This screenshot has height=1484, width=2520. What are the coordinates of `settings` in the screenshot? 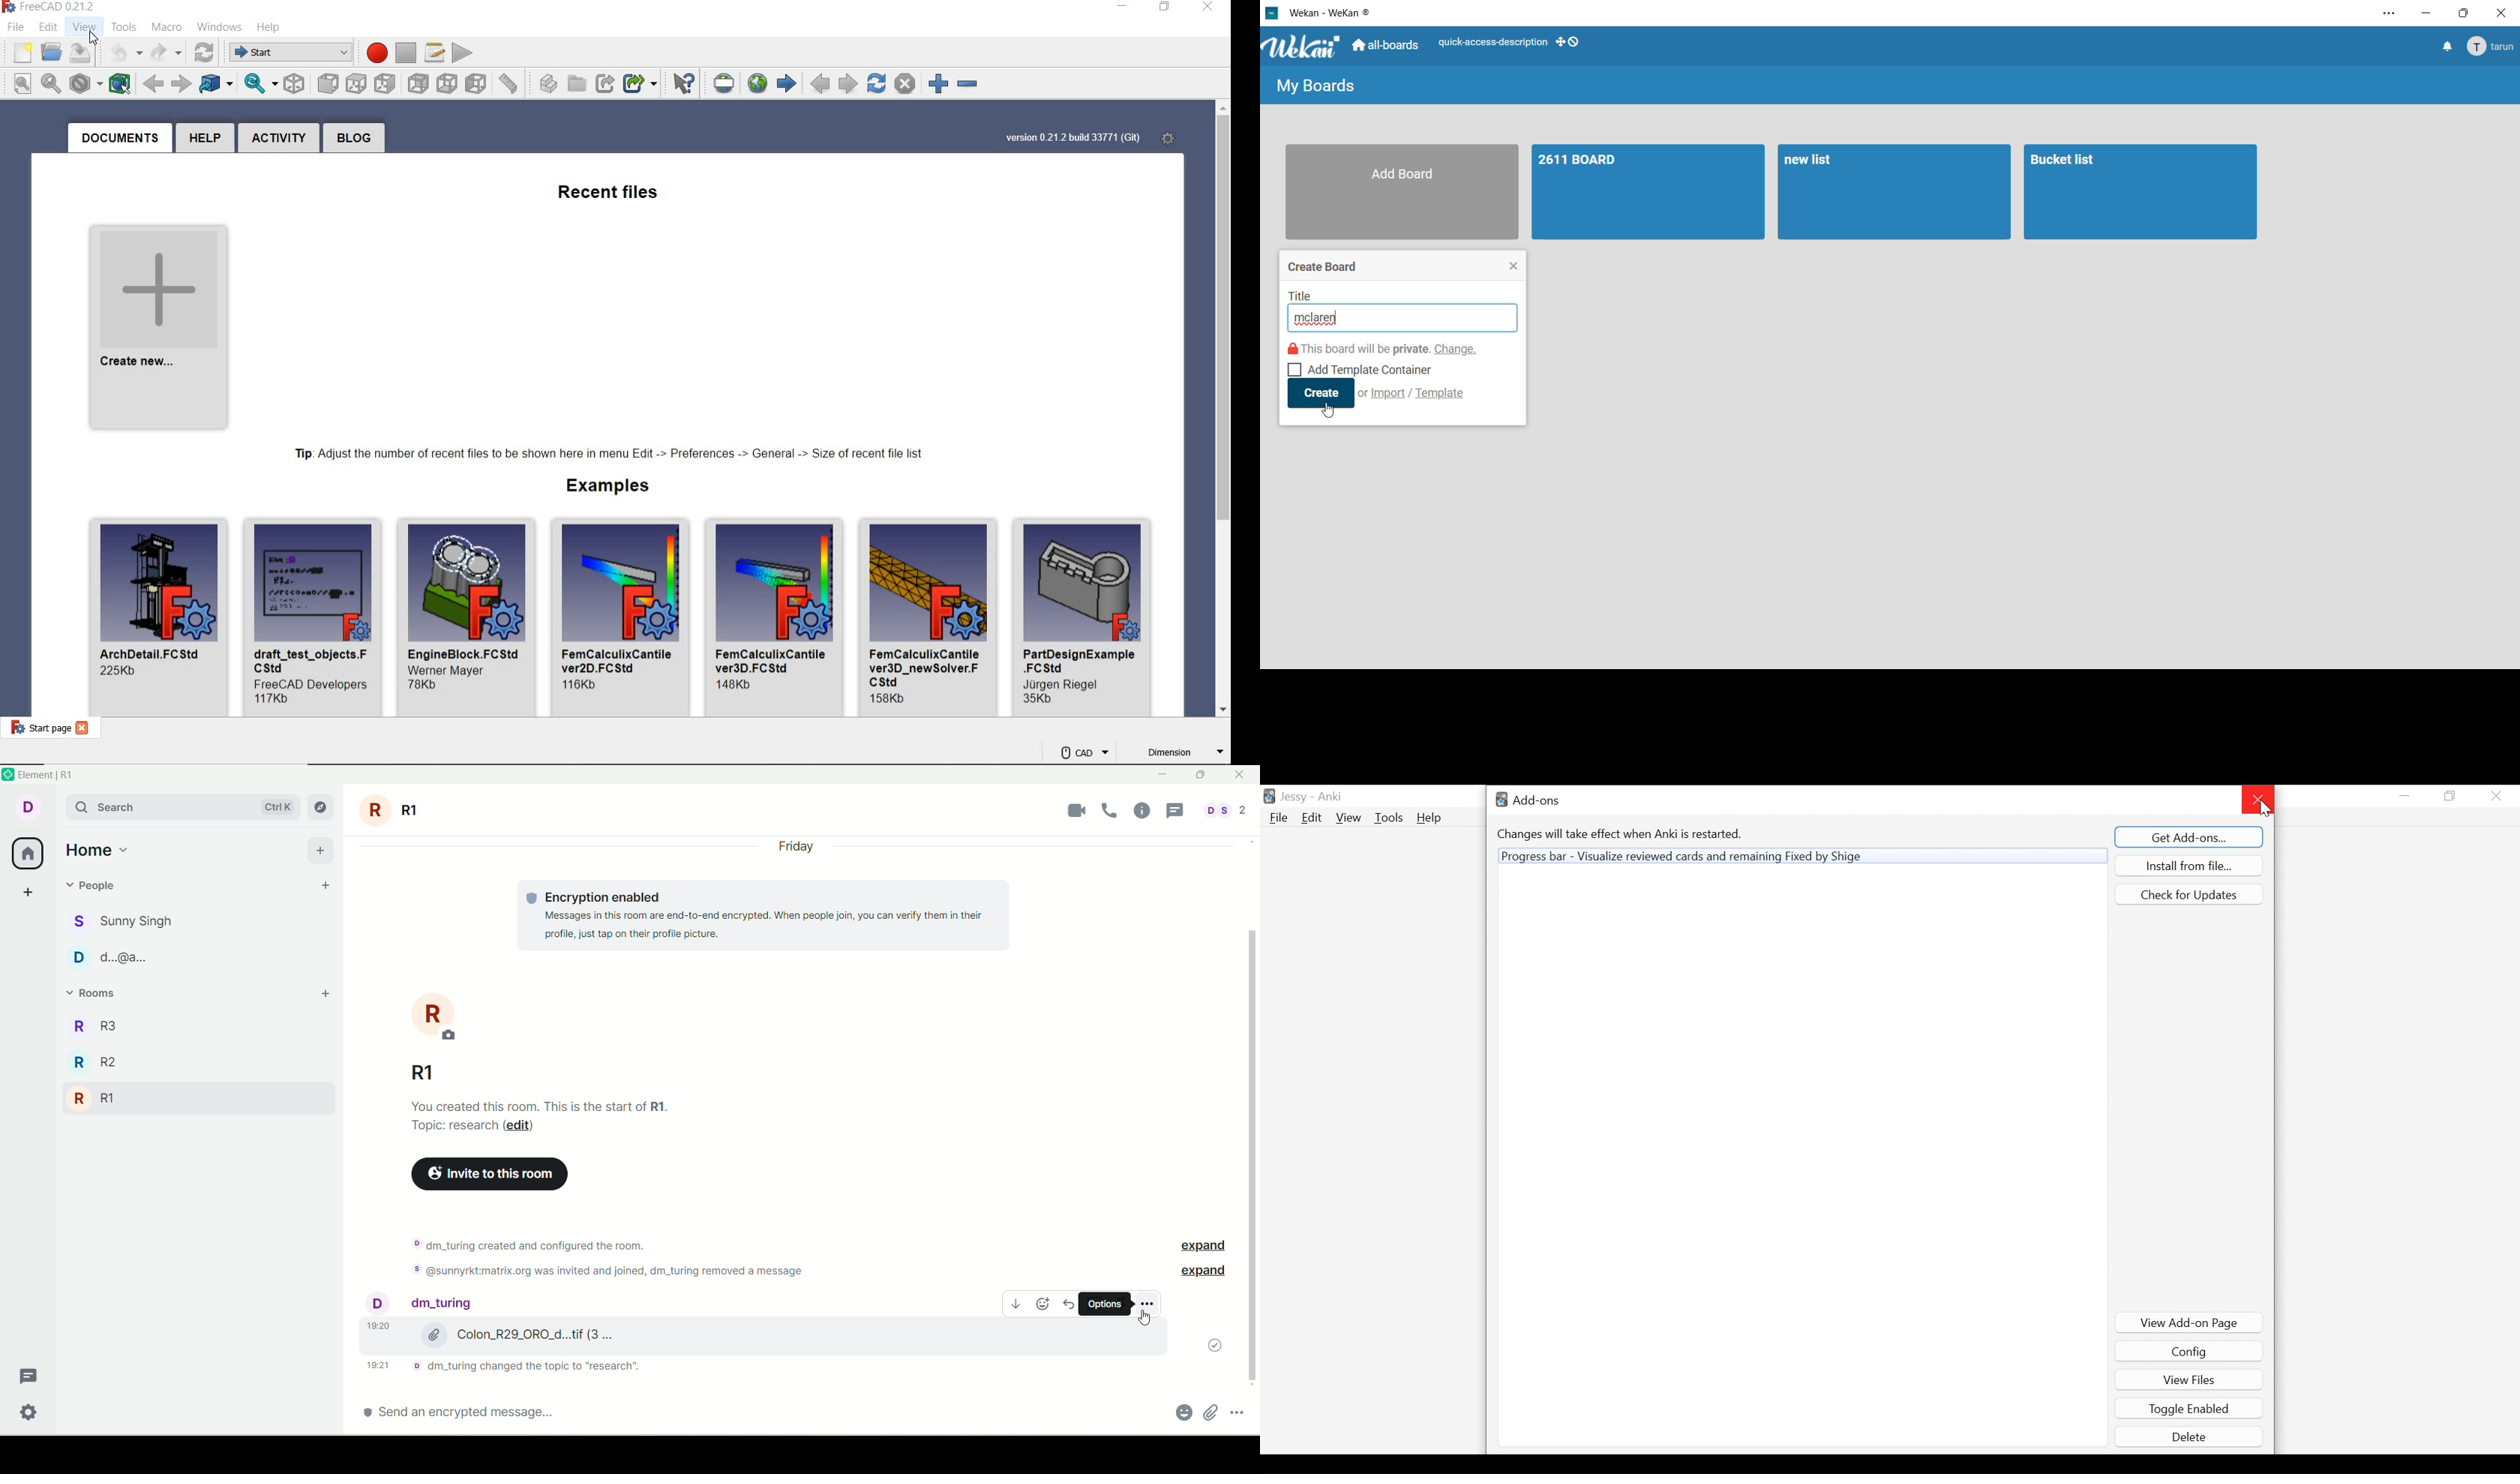 It's located at (30, 1414).